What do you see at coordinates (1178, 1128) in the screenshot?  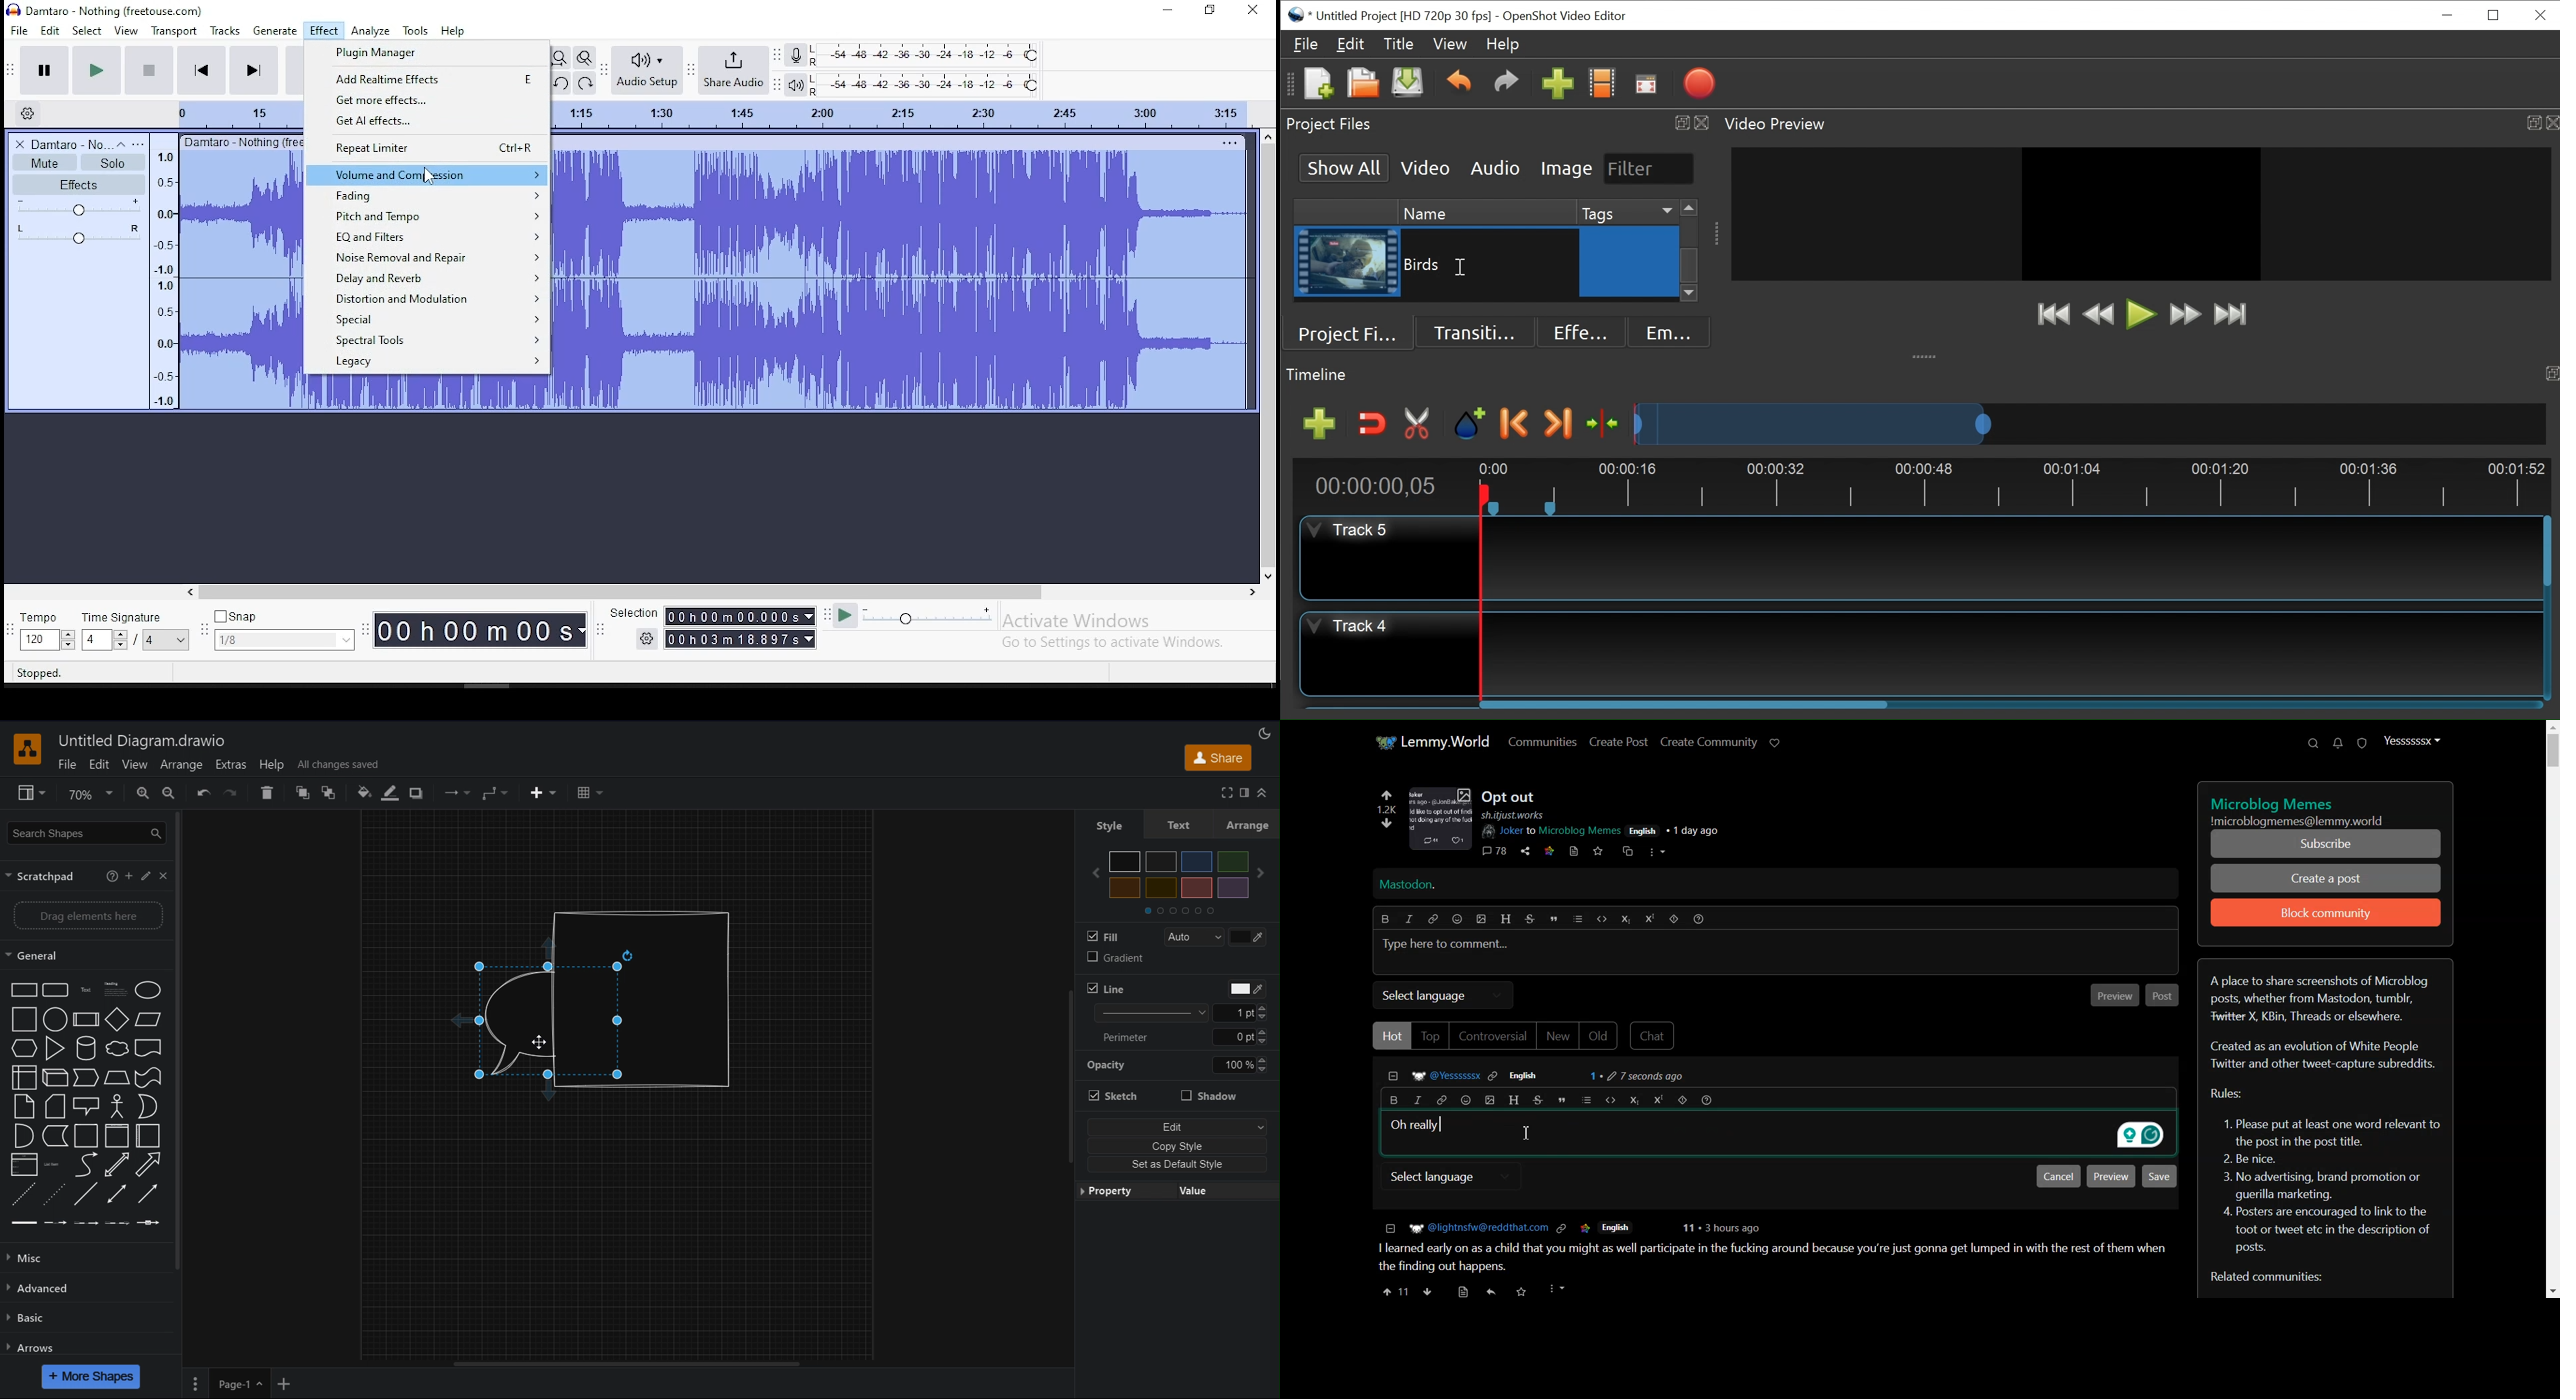 I see `Edit` at bounding box center [1178, 1128].